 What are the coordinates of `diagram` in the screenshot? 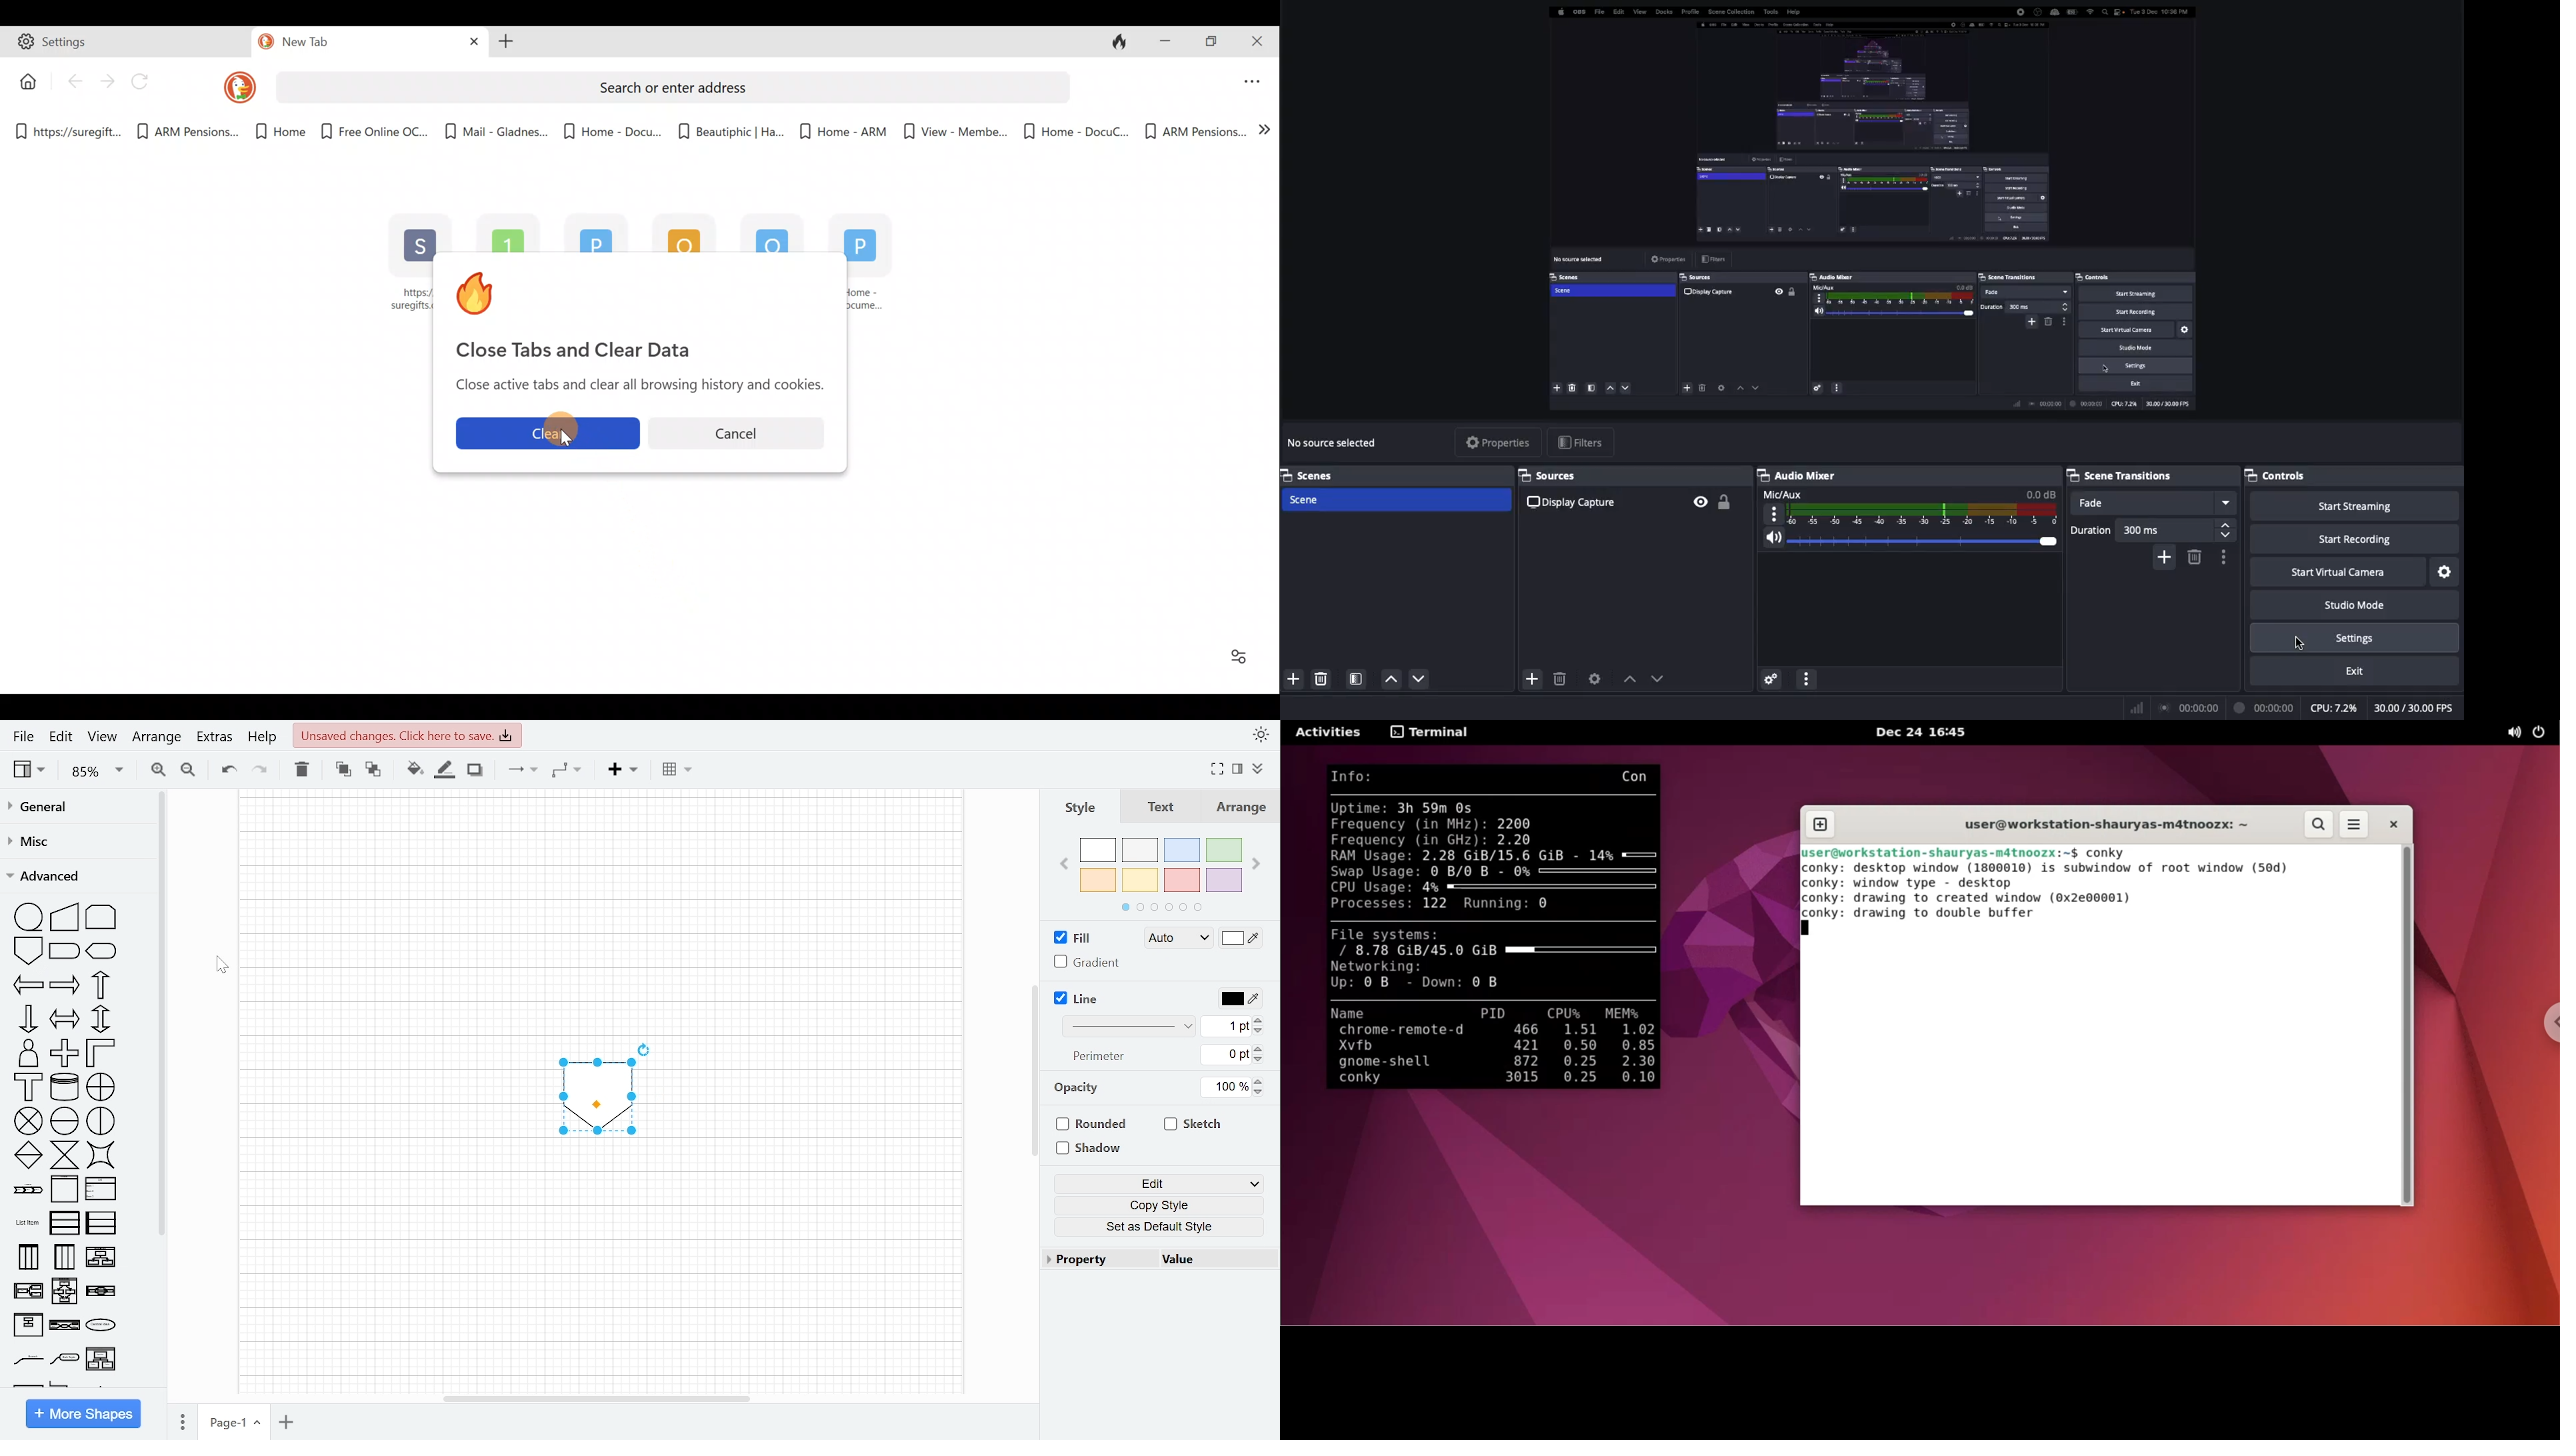 It's located at (596, 1096).